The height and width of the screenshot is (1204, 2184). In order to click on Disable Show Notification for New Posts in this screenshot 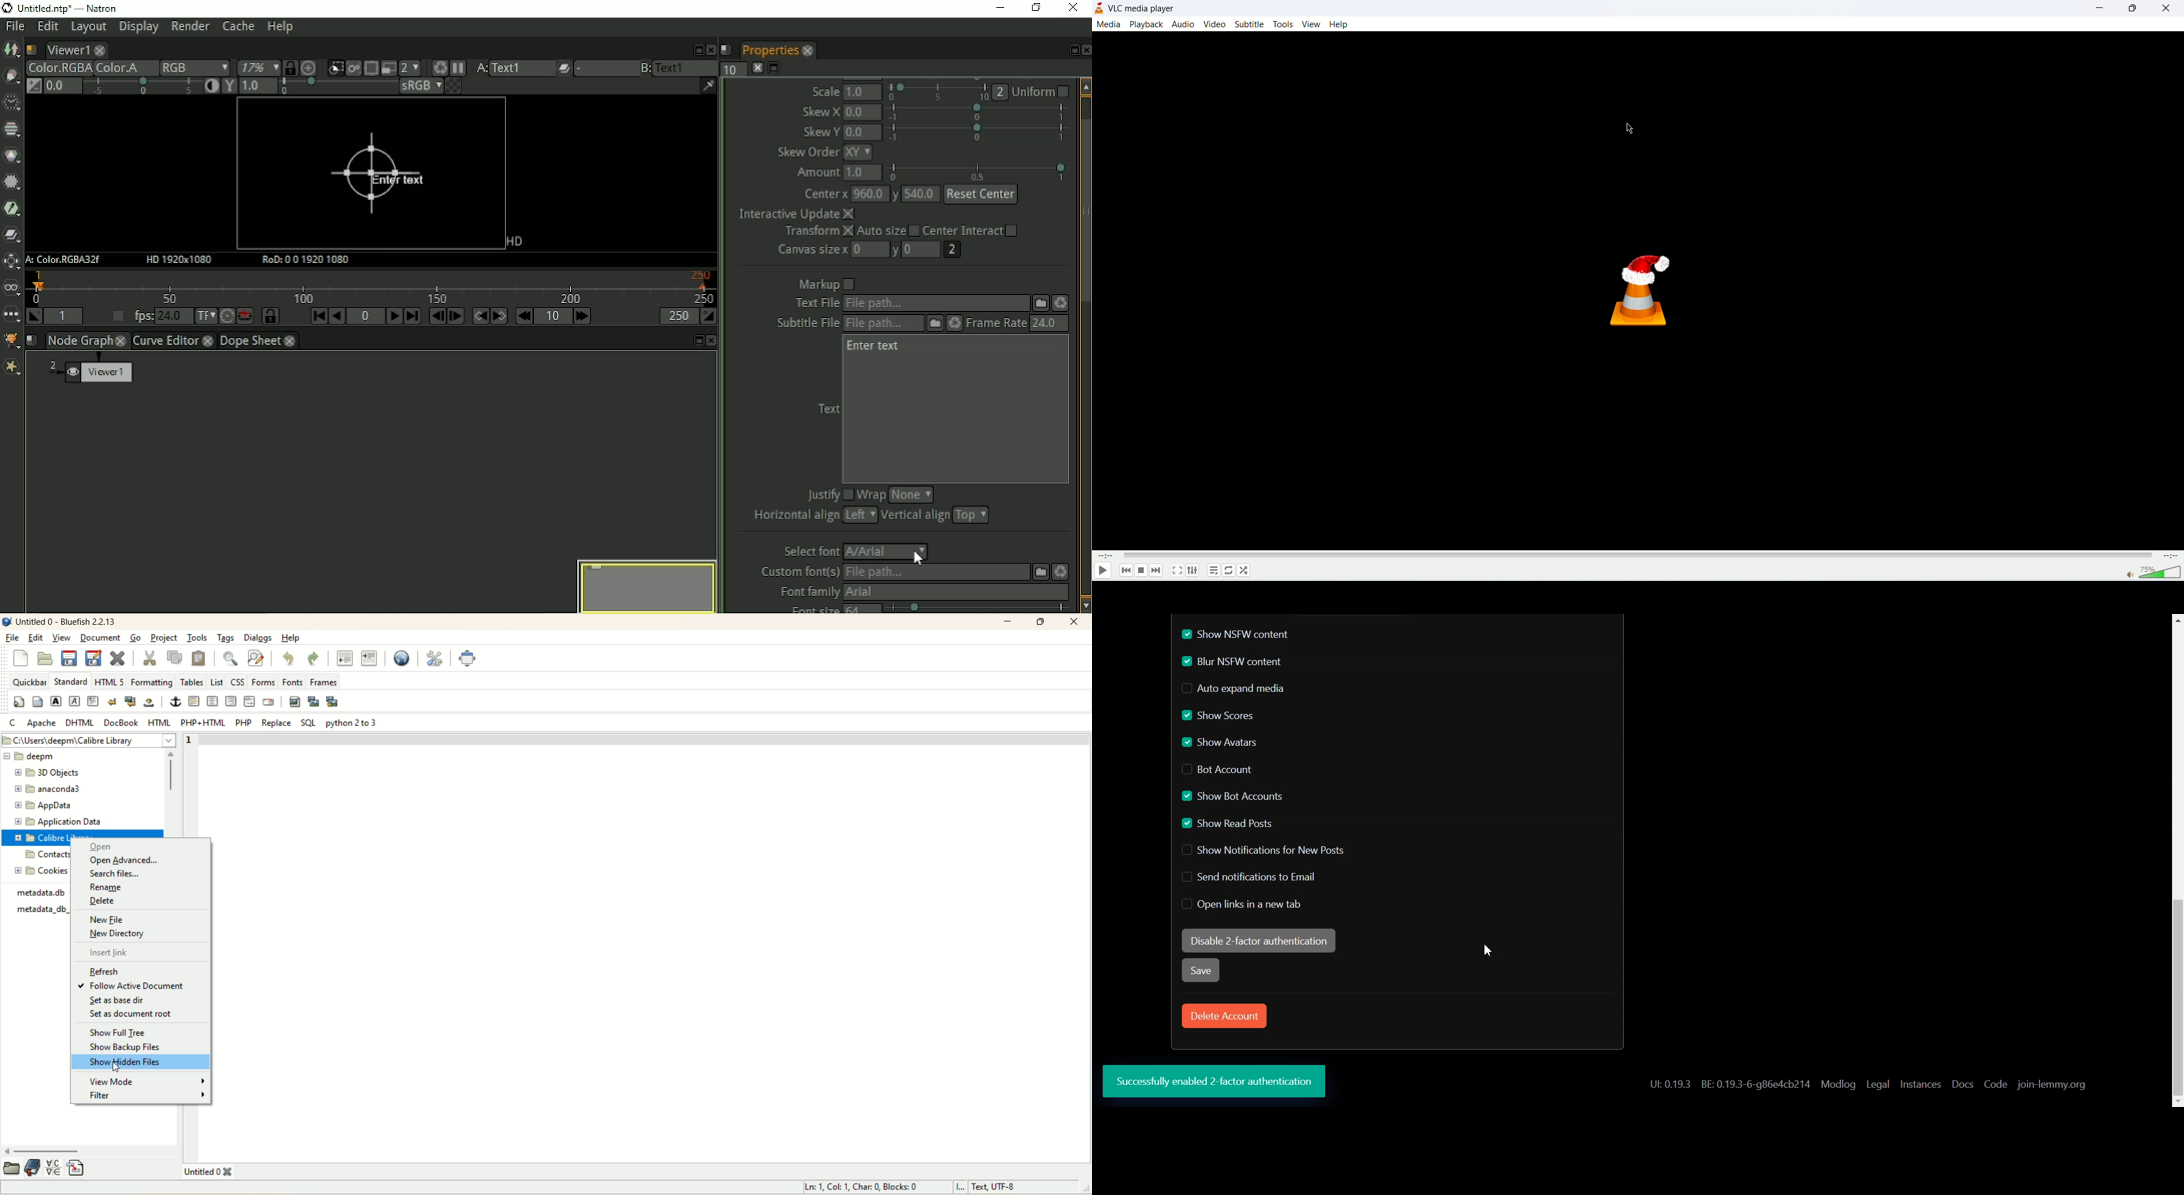, I will do `click(1264, 851)`.